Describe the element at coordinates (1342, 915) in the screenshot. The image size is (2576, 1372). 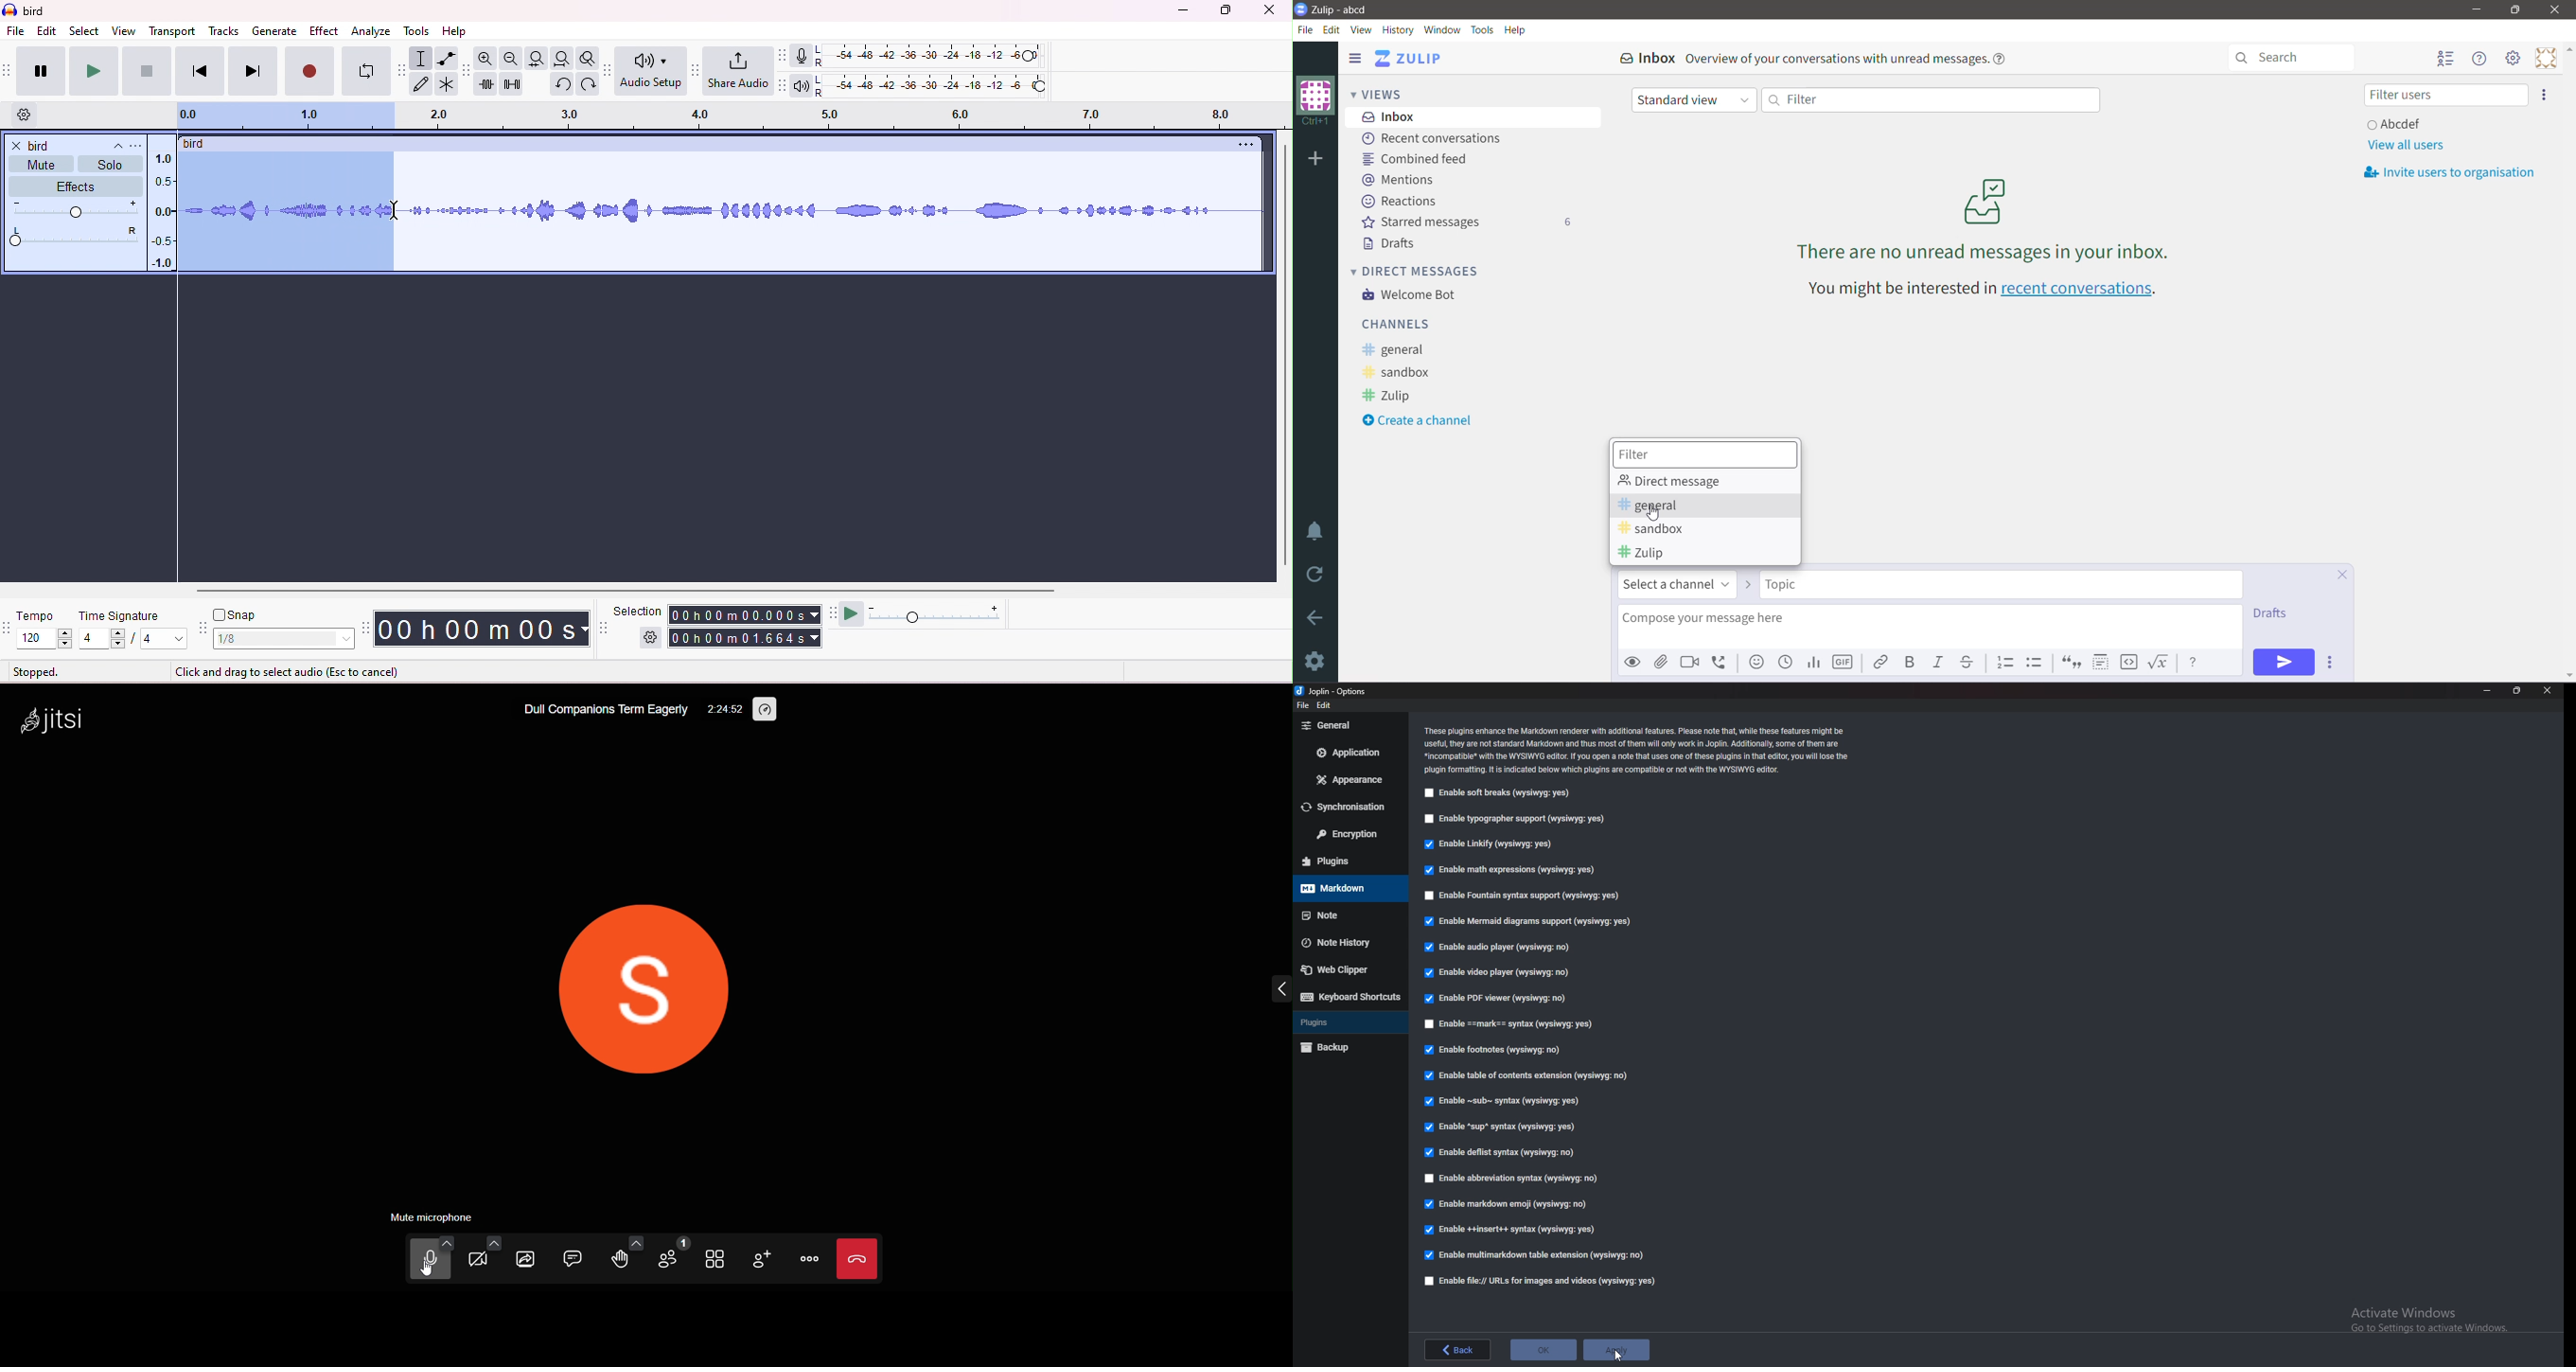
I see `note` at that location.